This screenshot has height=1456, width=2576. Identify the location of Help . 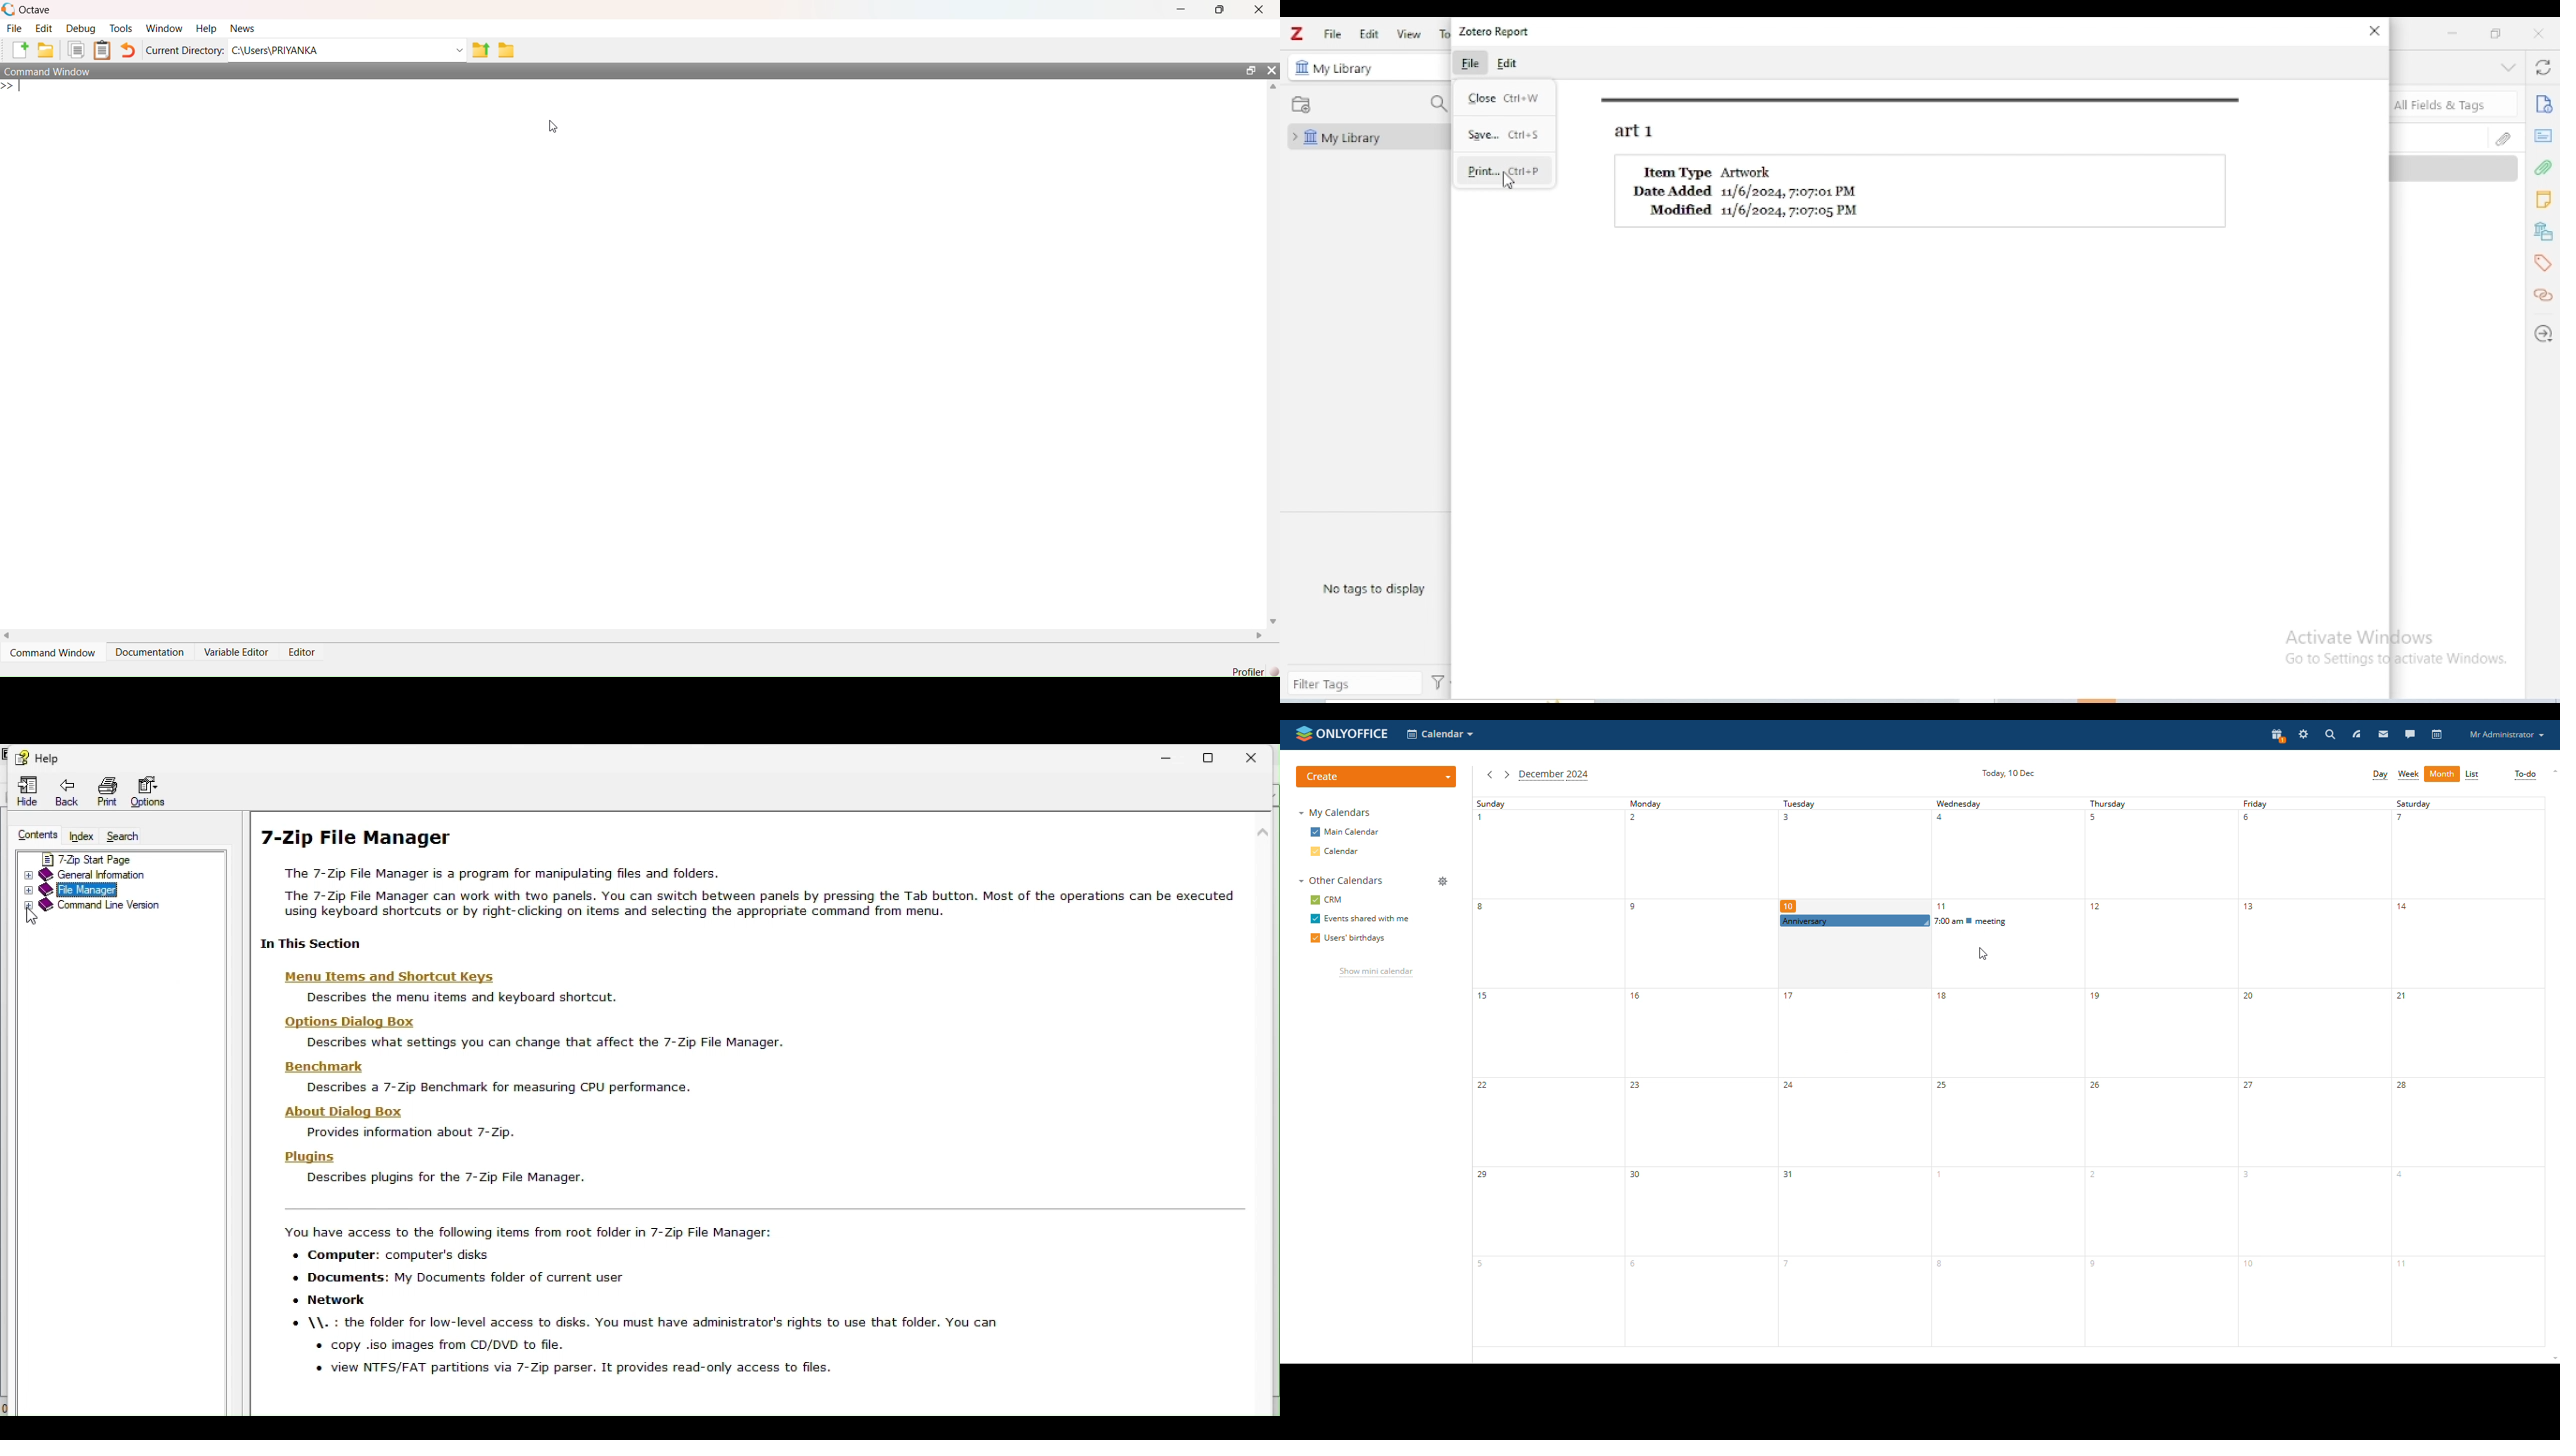
(36, 756).